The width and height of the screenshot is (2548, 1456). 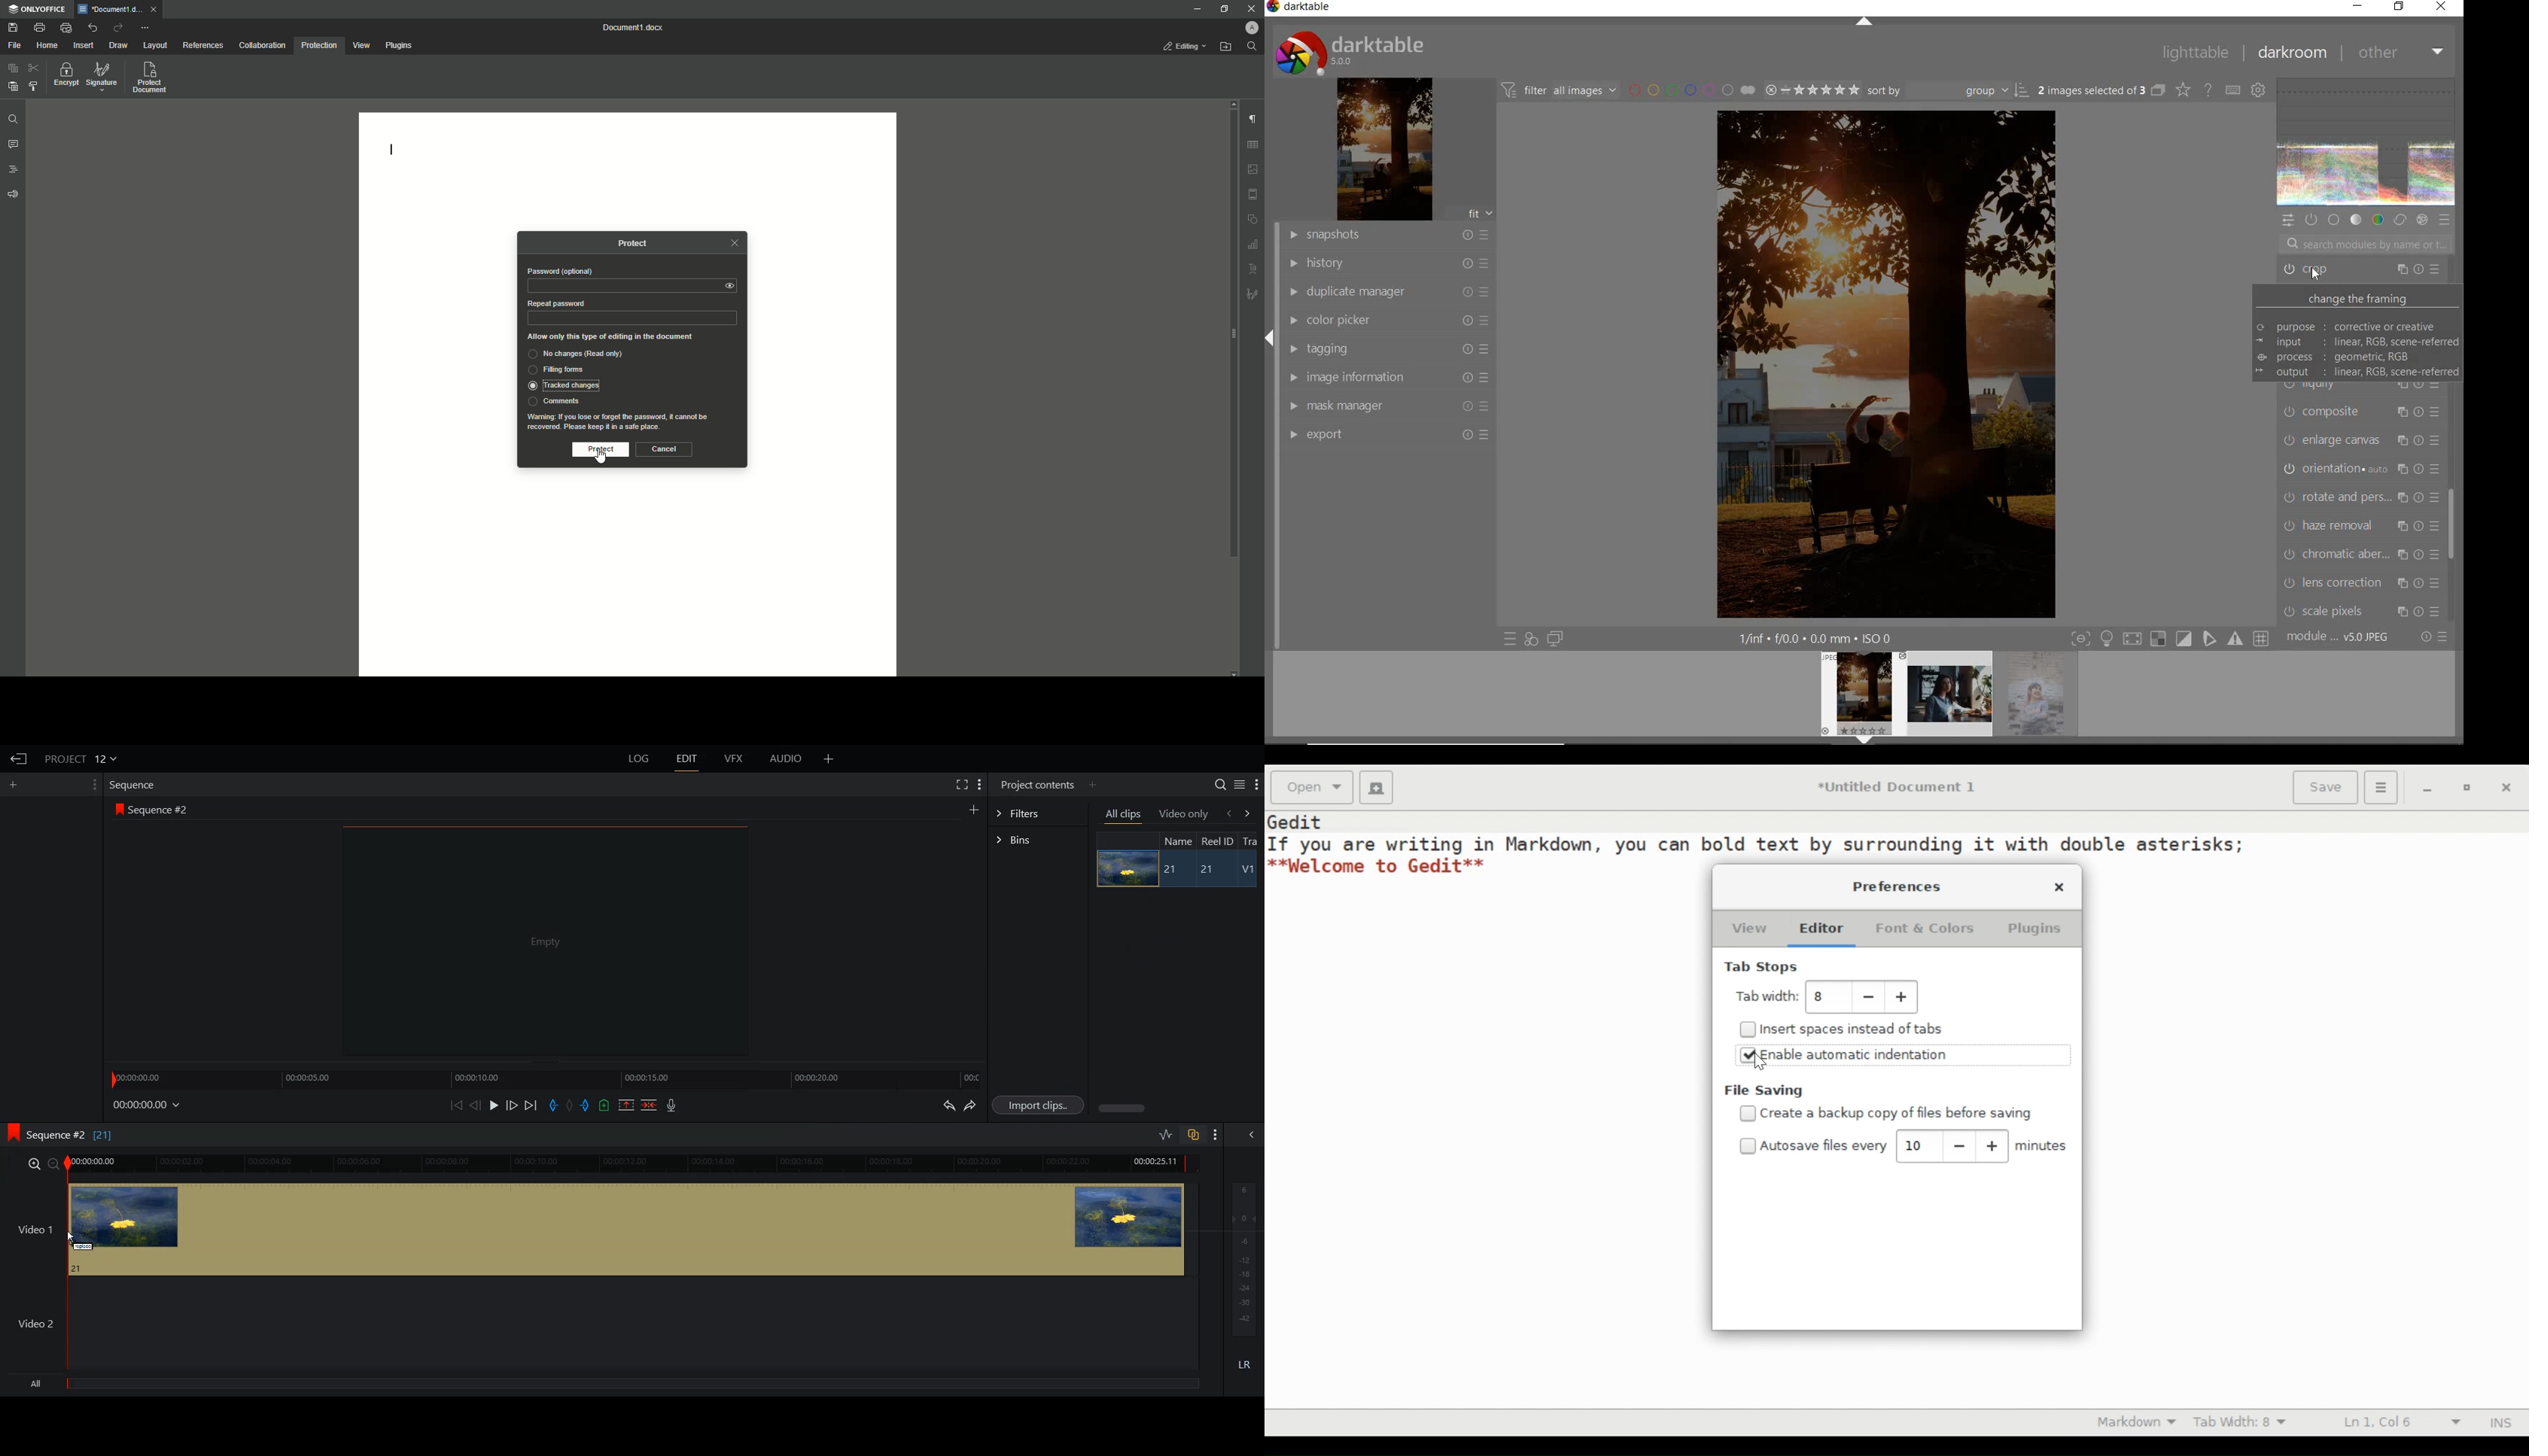 What do you see at coordinates (1272, 500) in the screenshot?
I see `vertical scroll bar` at bounding box center [1272, 500].